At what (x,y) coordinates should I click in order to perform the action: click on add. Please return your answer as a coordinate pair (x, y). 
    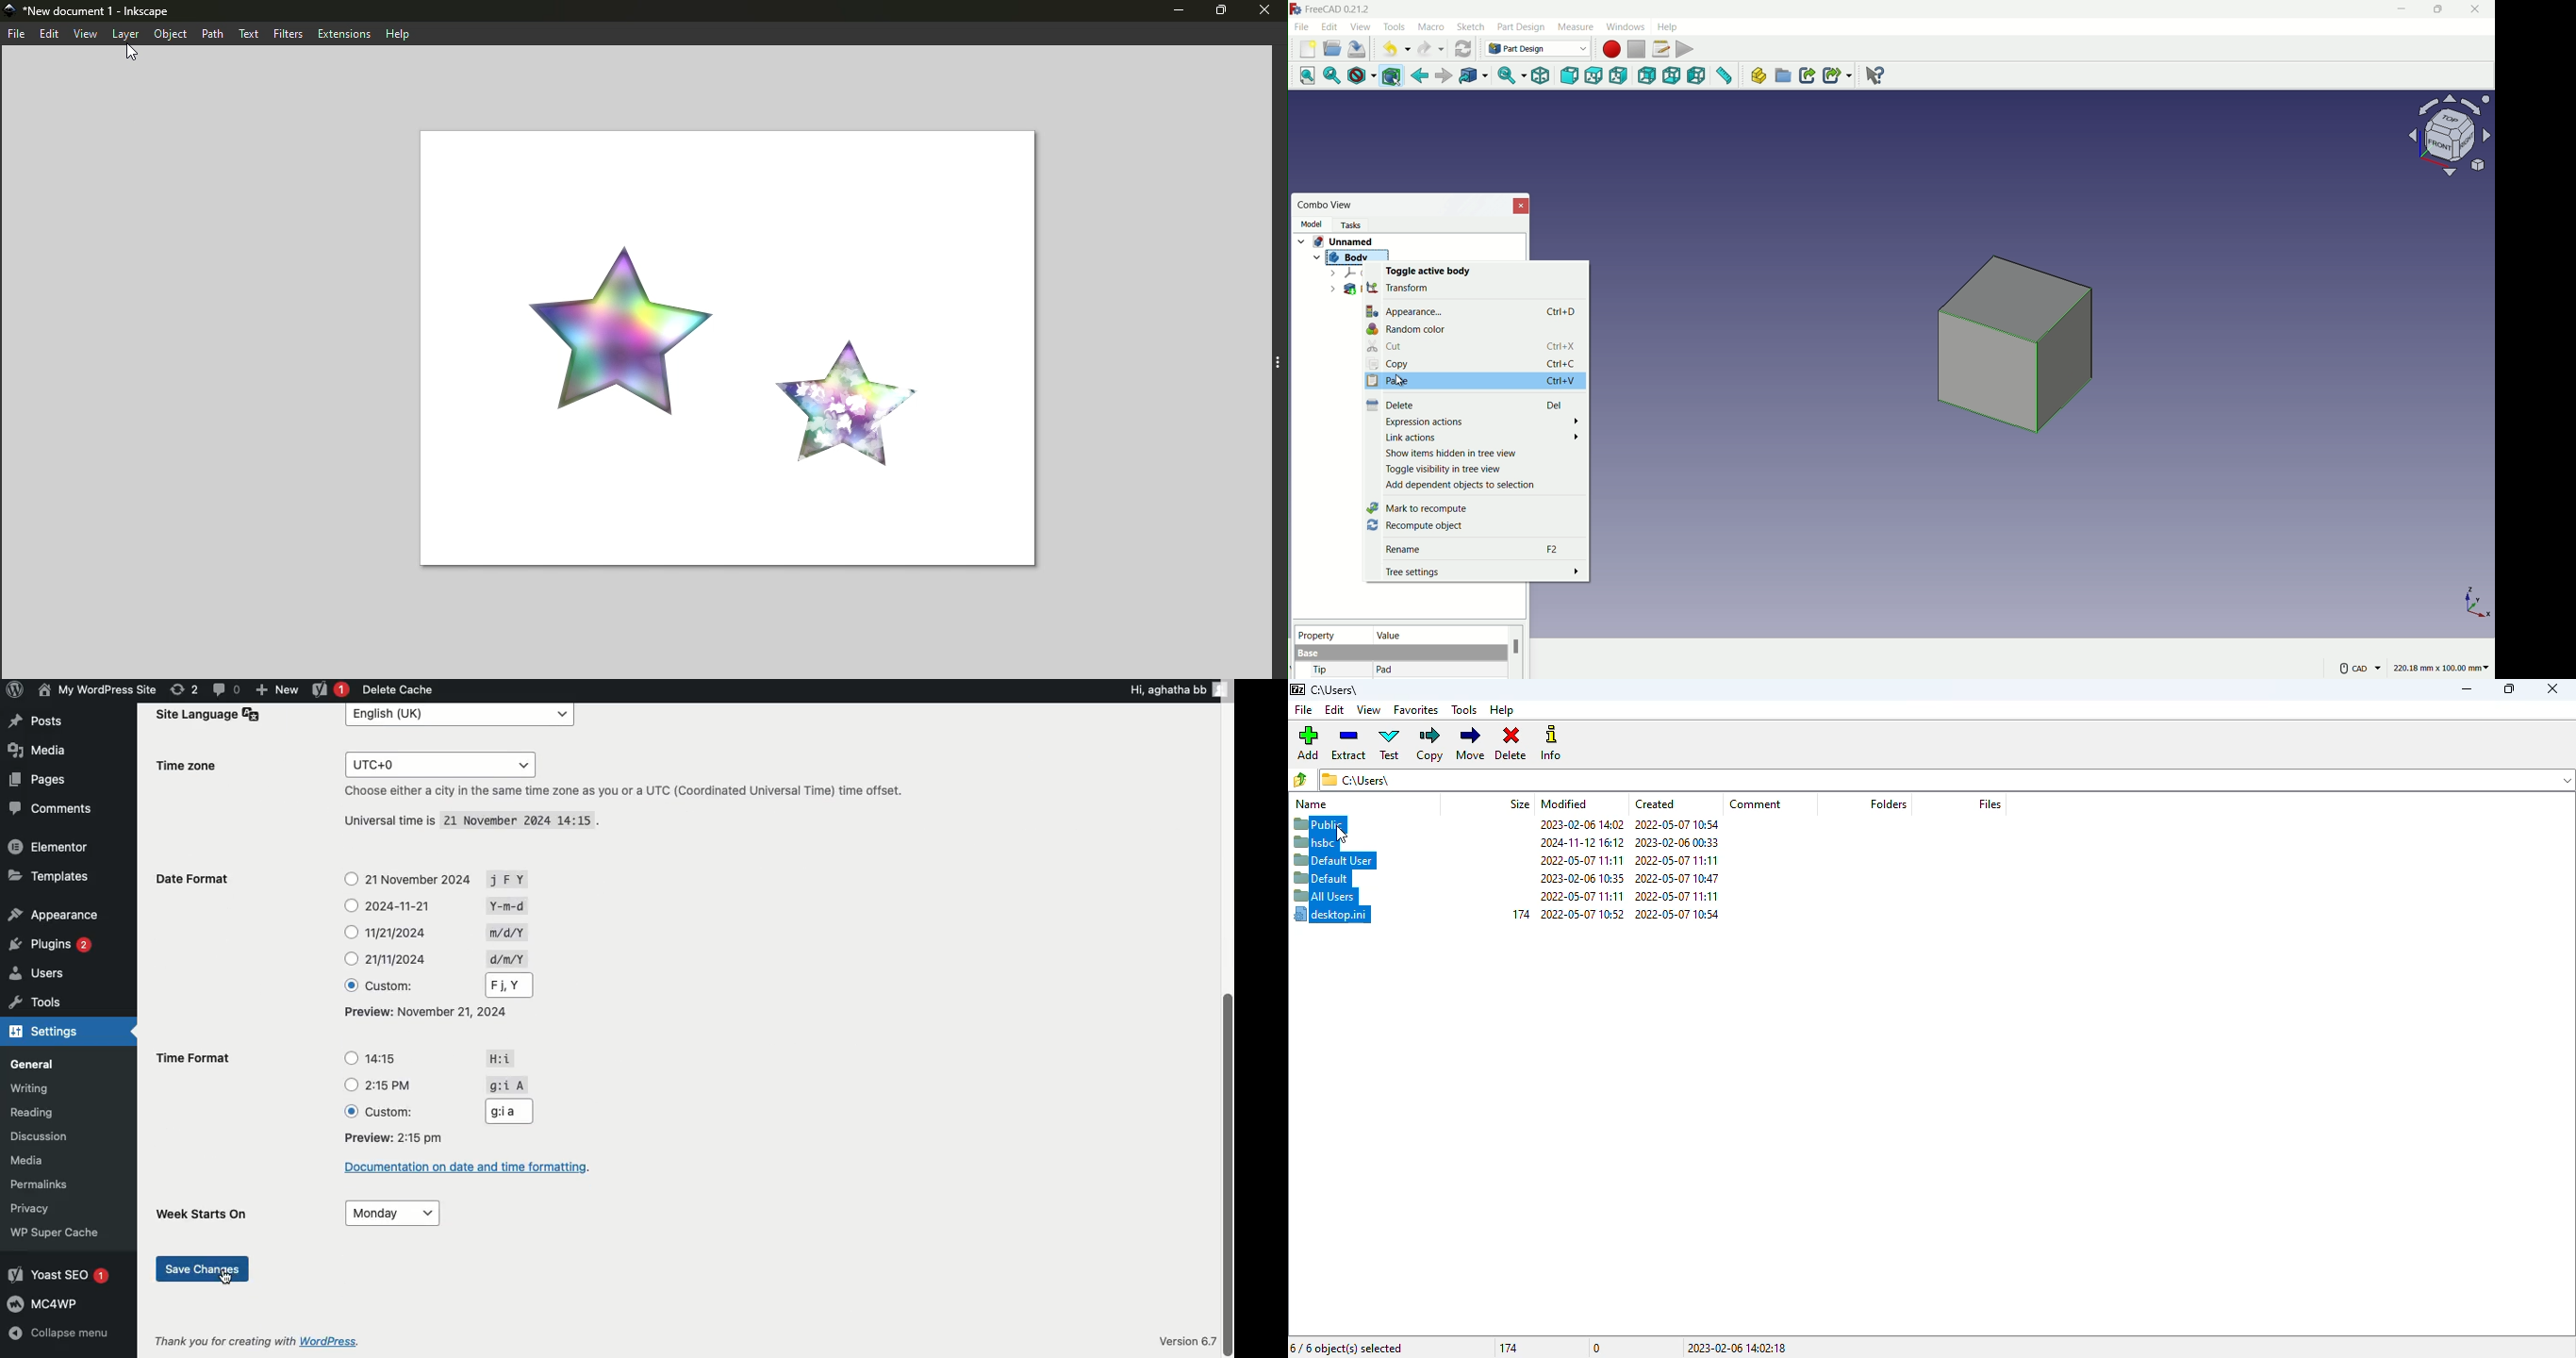
    Looking at the image, I should click on (1308, 742).